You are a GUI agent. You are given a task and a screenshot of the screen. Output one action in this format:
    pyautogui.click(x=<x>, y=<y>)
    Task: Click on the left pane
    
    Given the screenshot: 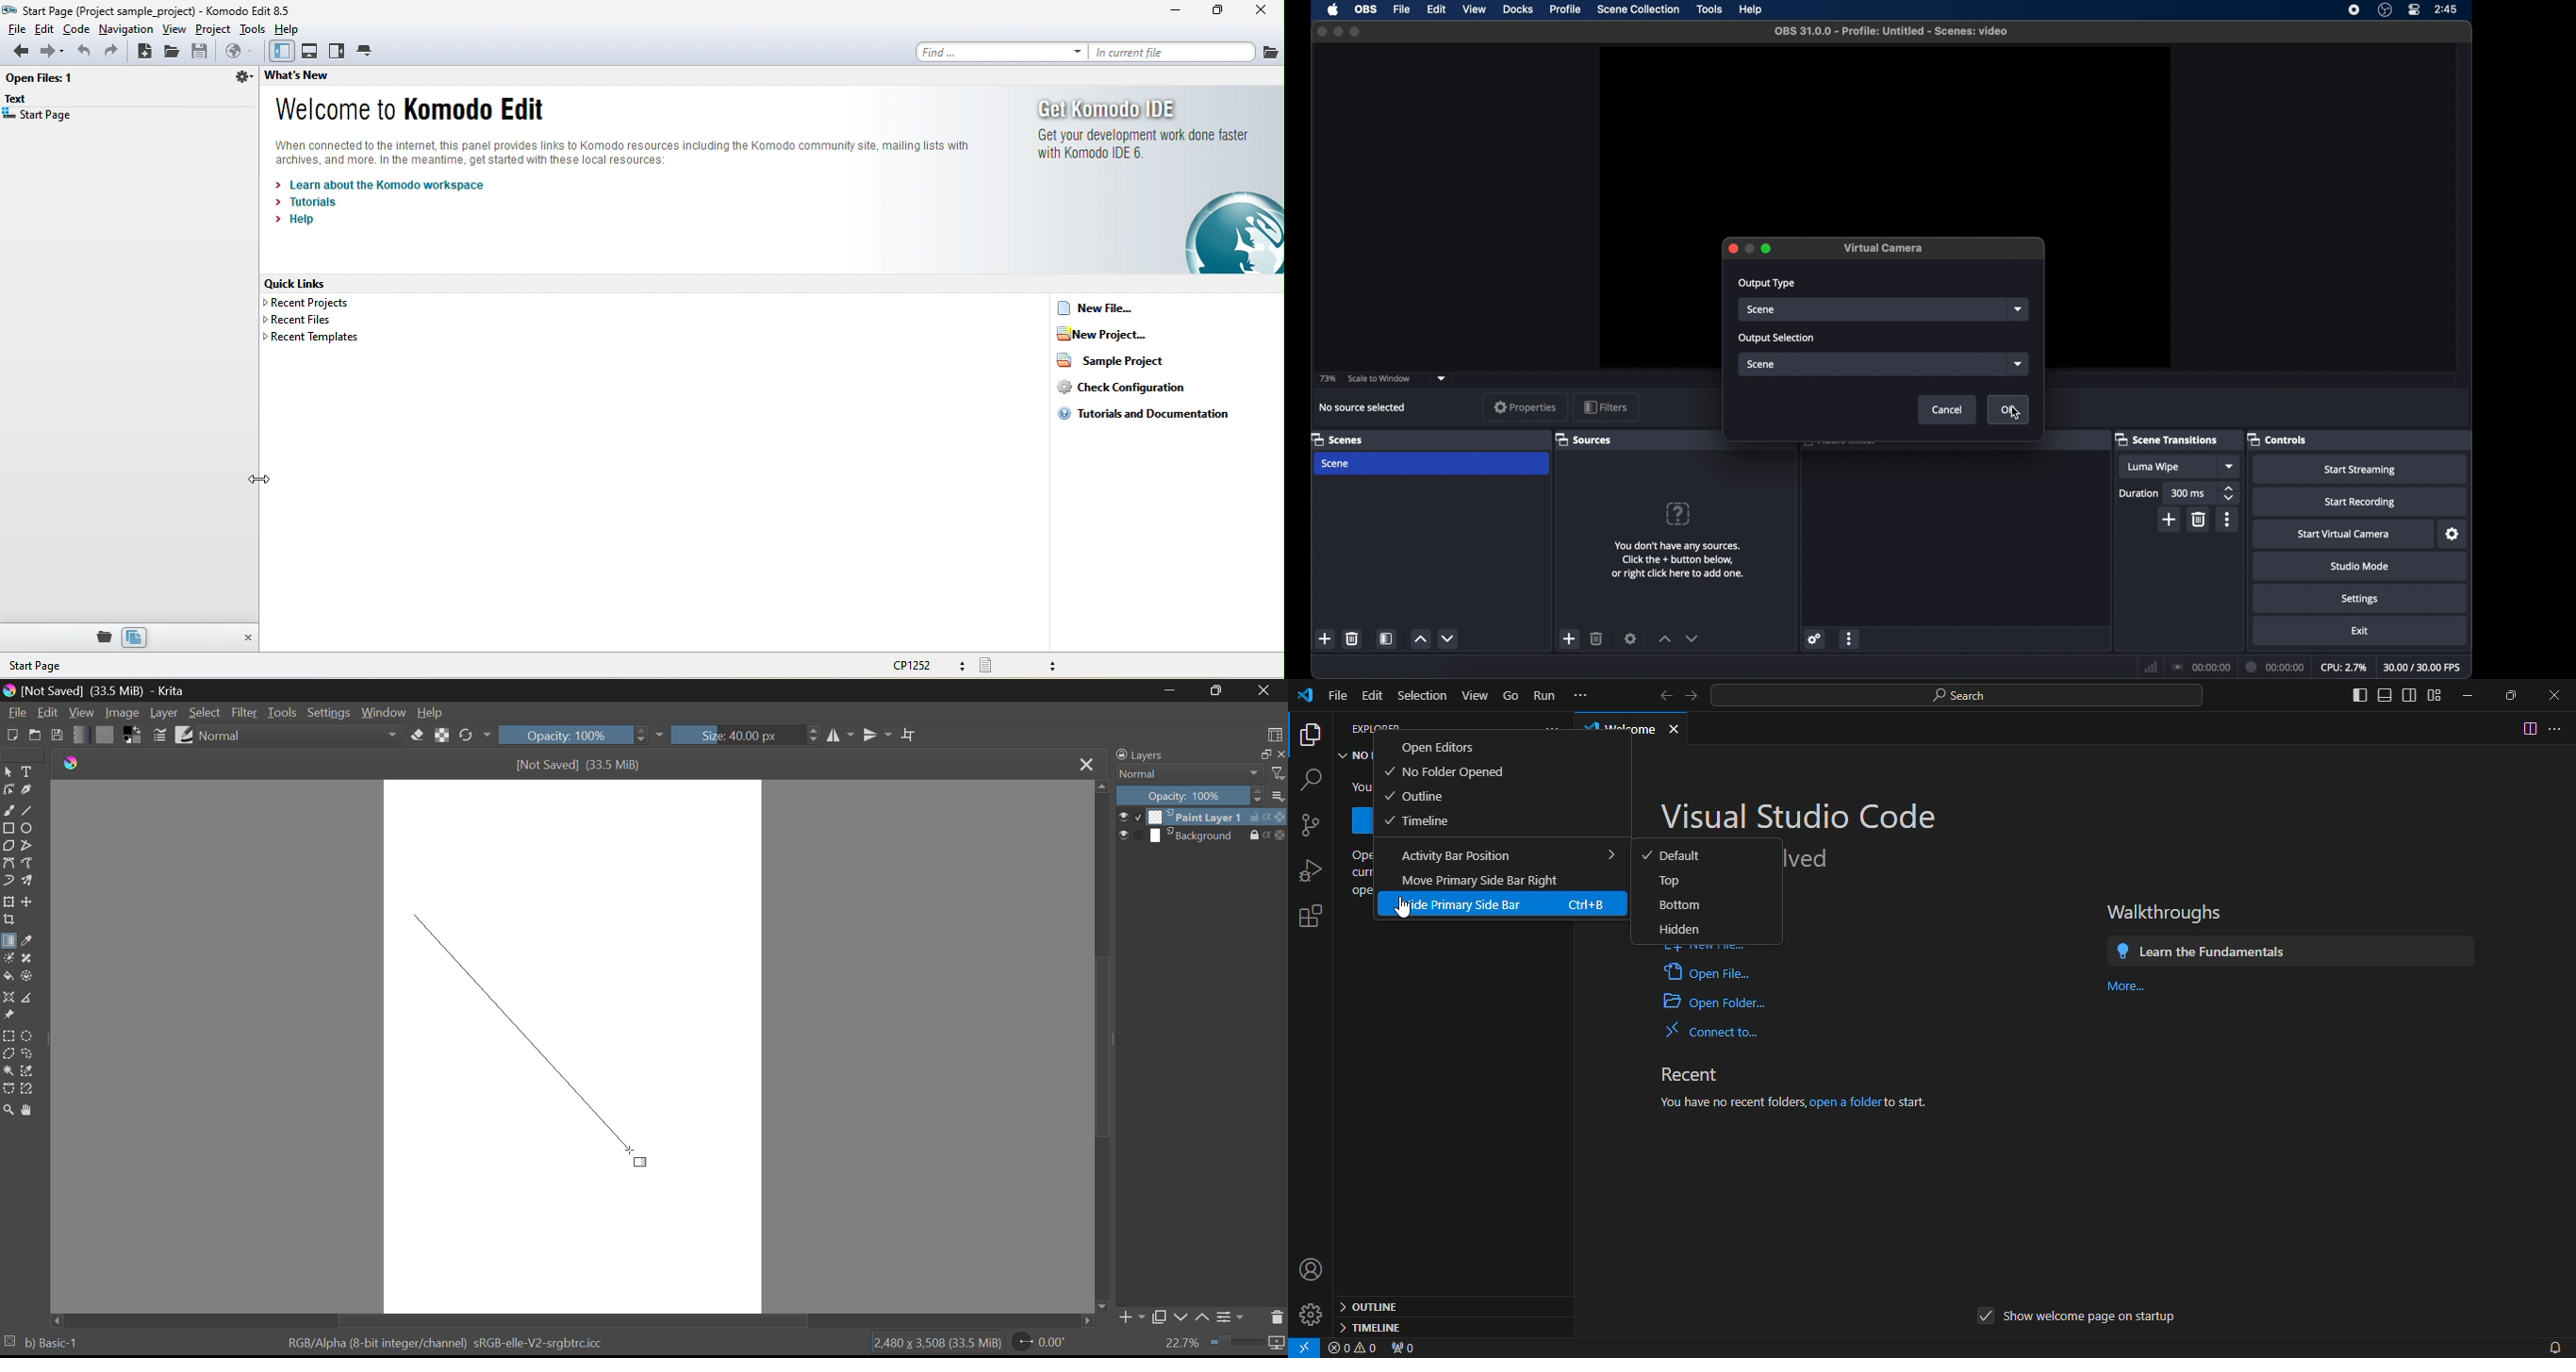 What is the action you would take?
    pyautogui.click(x=279, y=52)
    